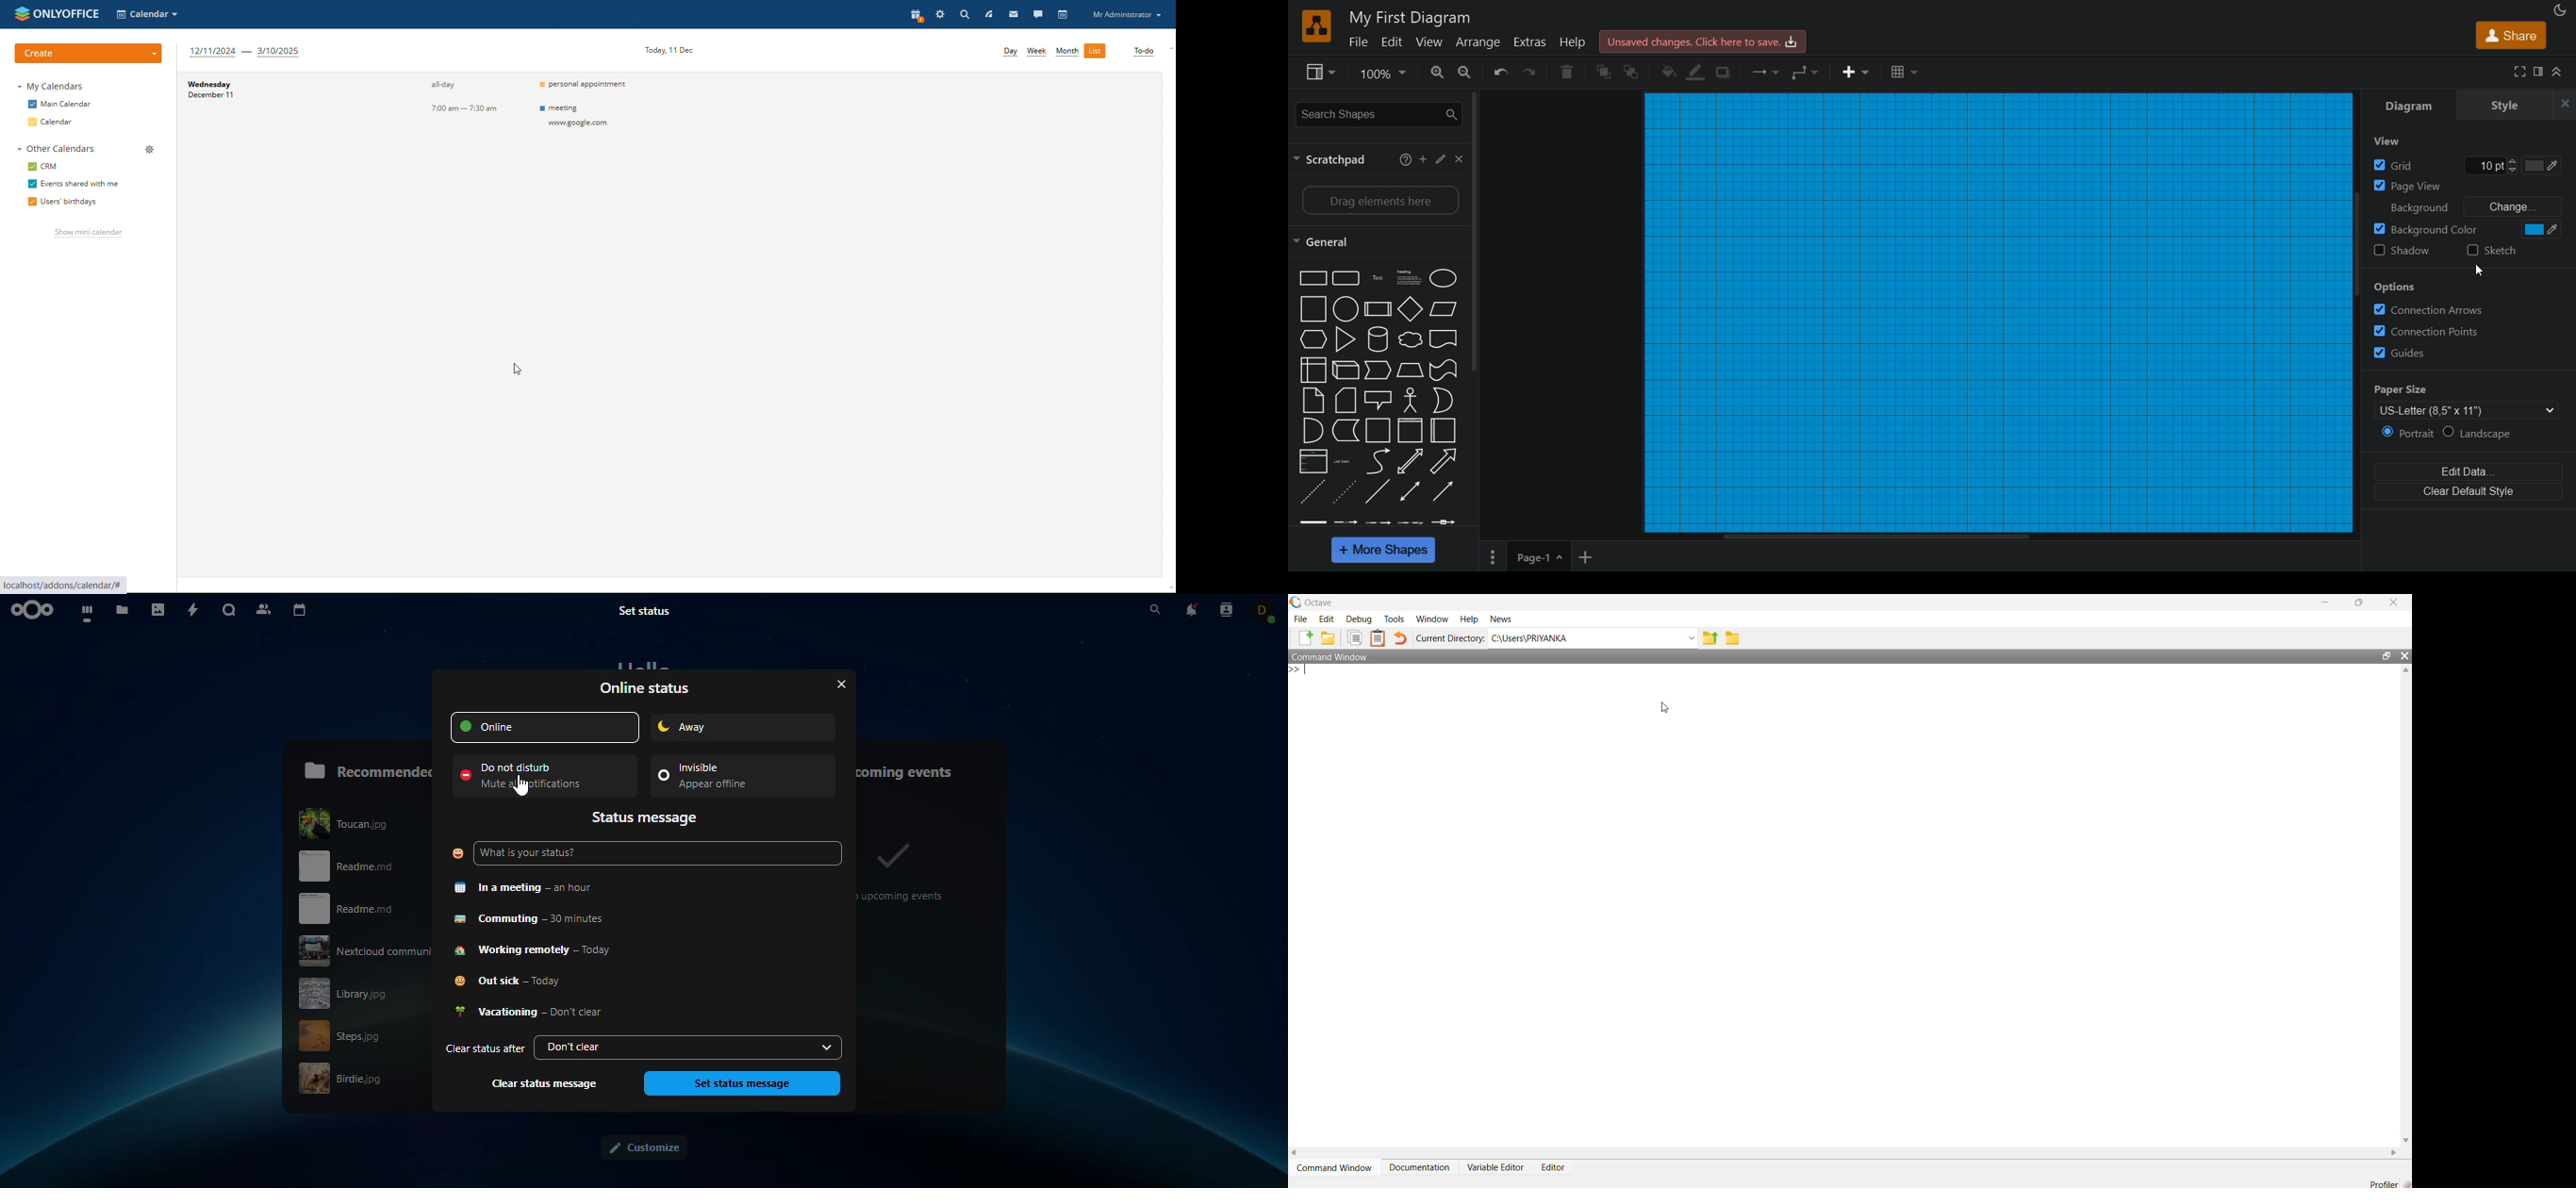 The width and height of the screenshot is (2576, 1204). Describe the element at coordinates (1431, 72) in the screenshot. I see `zoom in` at that location.